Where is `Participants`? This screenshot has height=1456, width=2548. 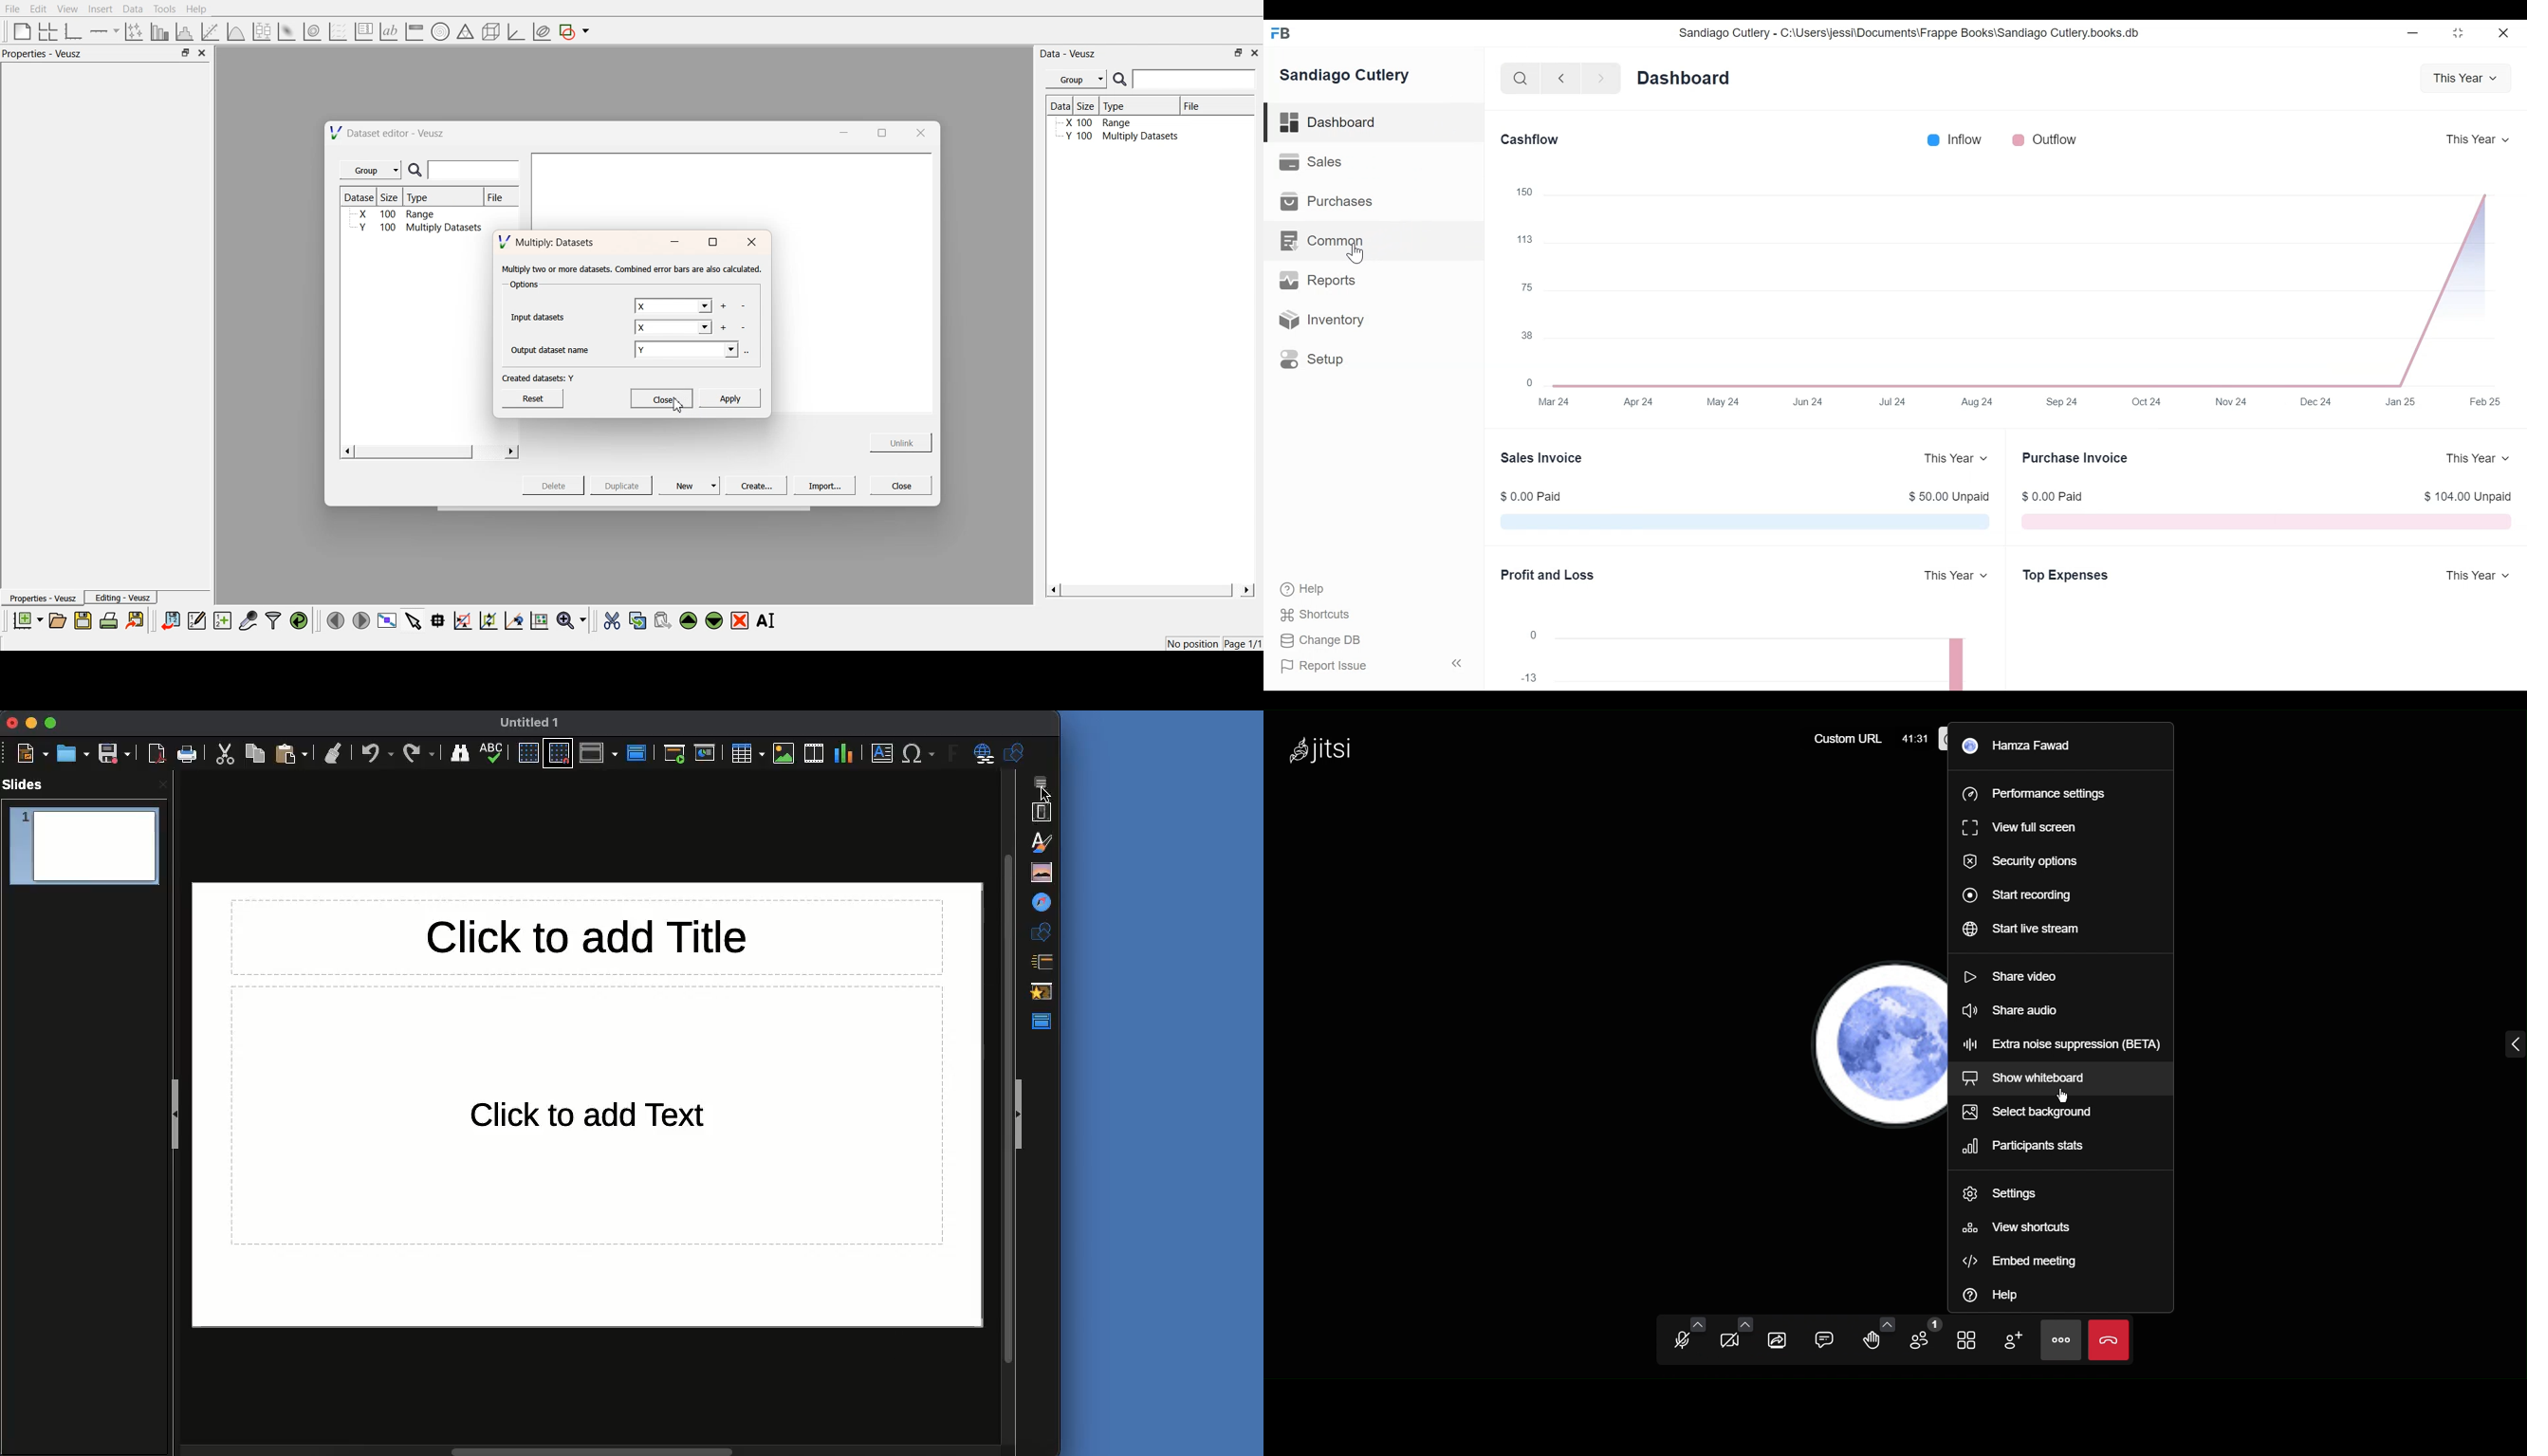 Participants is located at coordinates (1926, 1338).